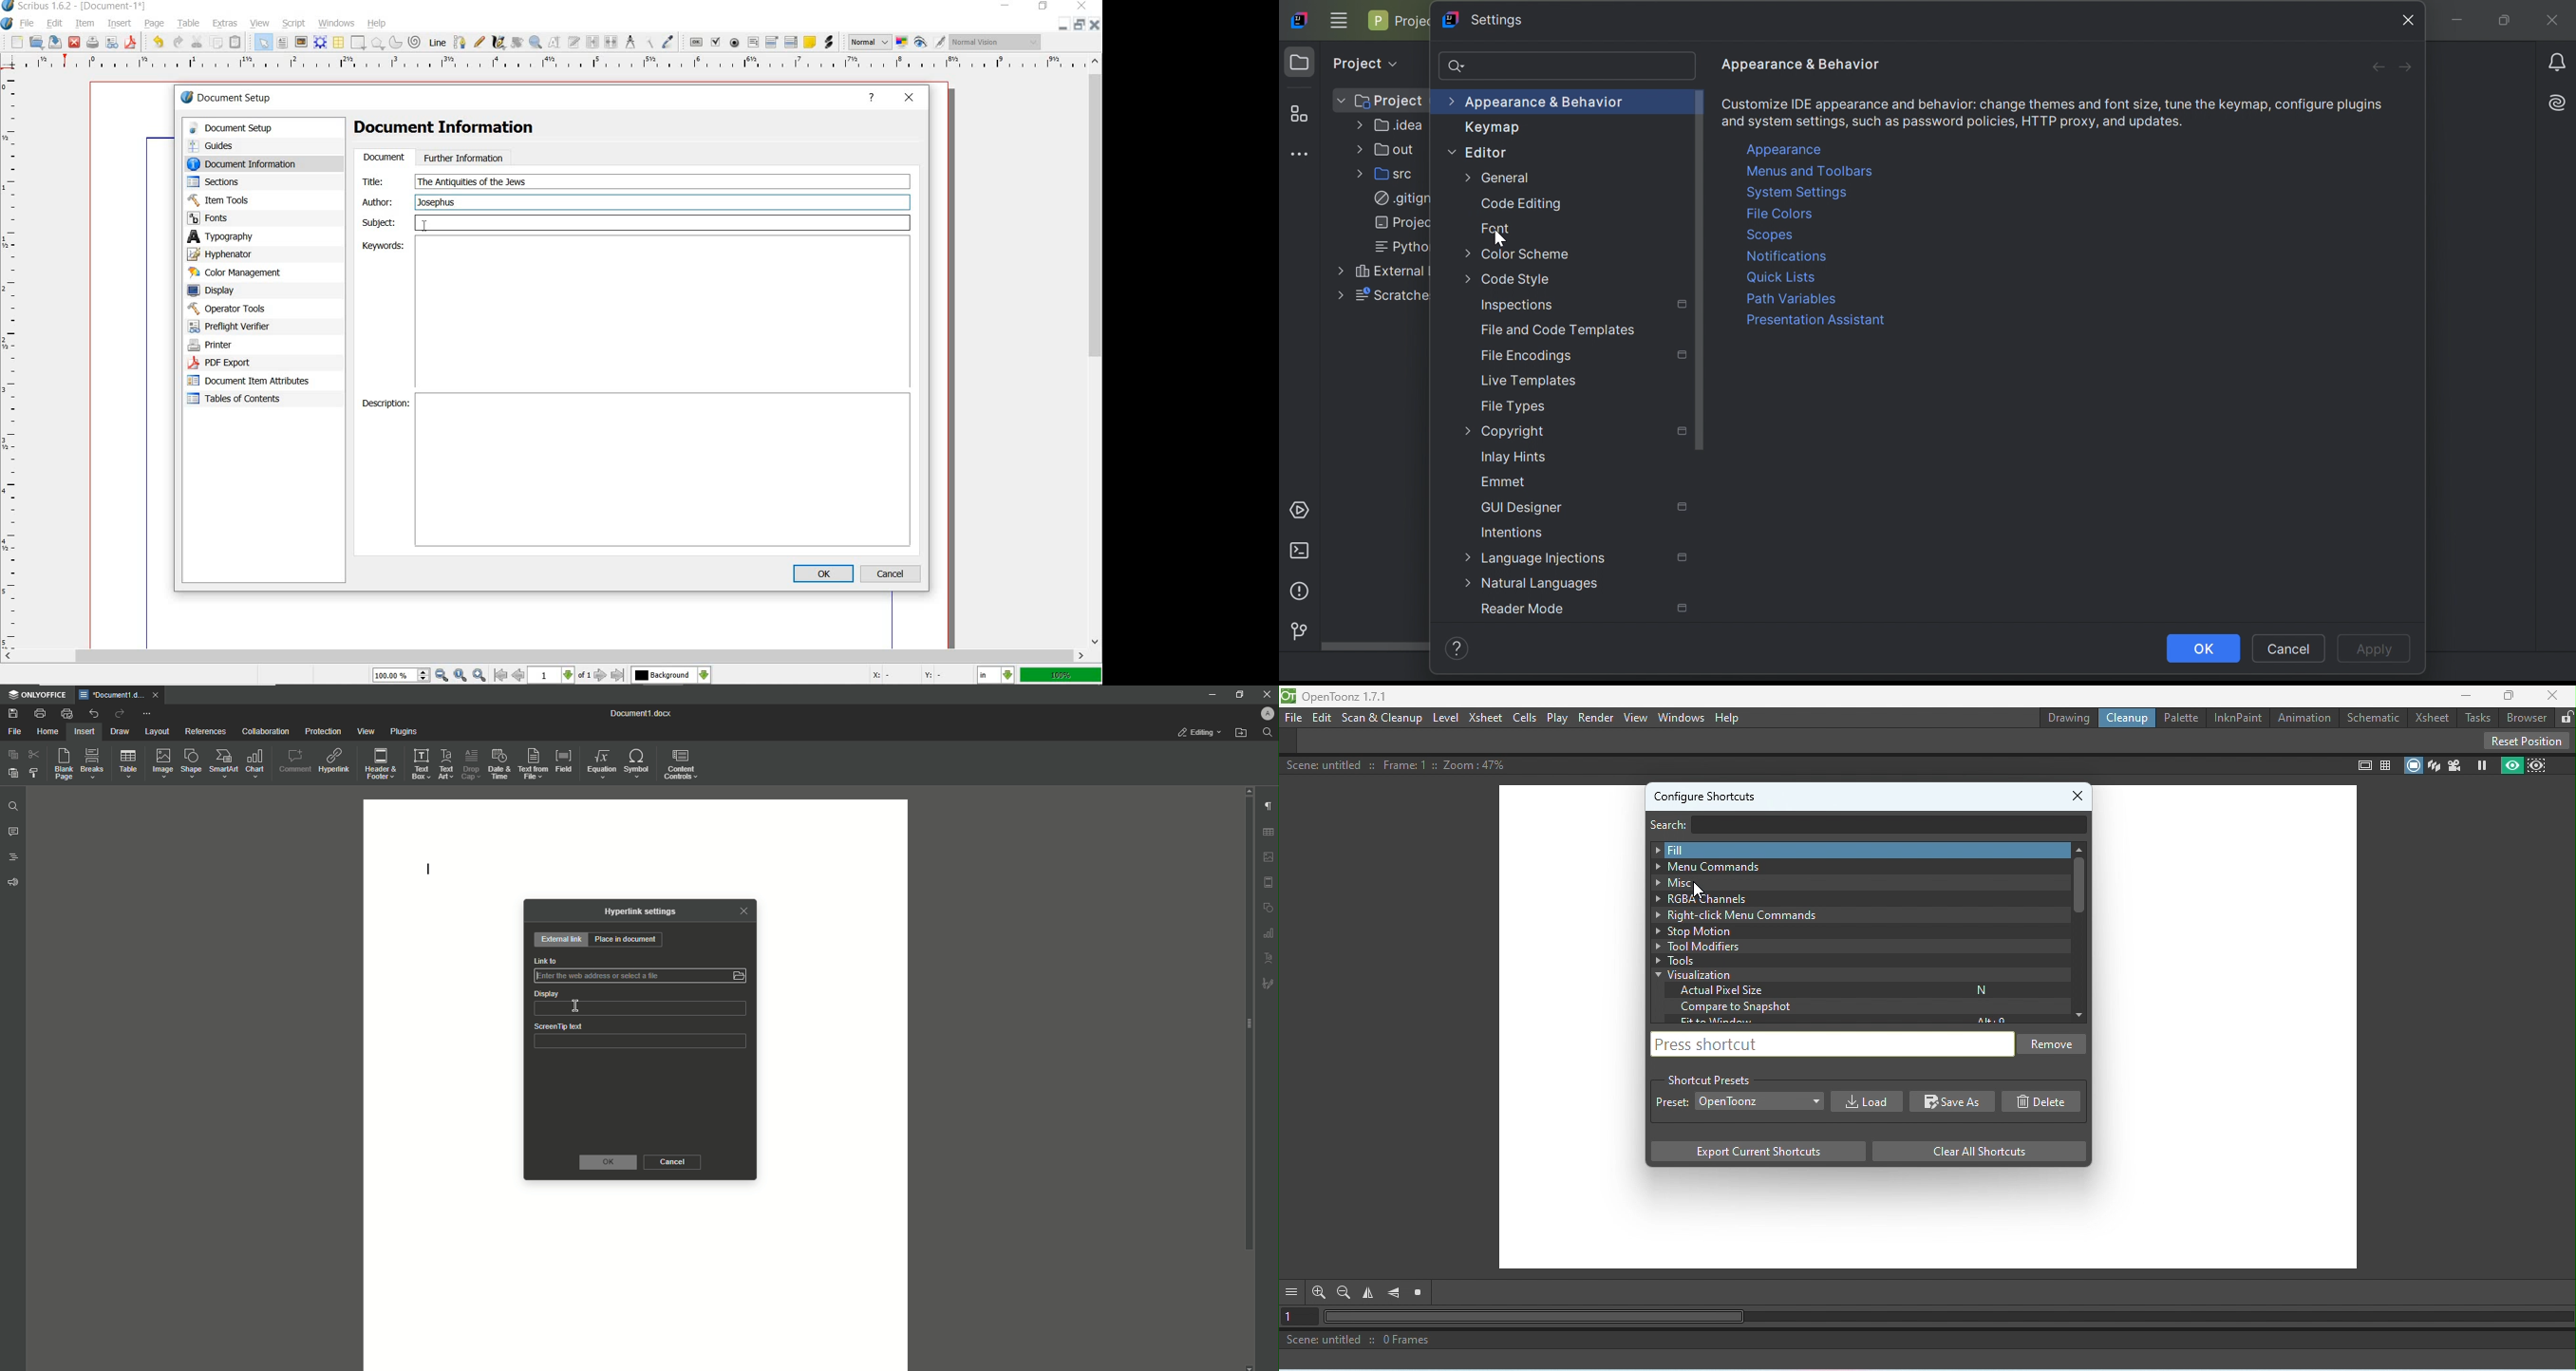 The width and height of the screenshot is (2576, 1372). Describe the element at coordinates (12, 713) in the screenshot. I see `Save` at that location.